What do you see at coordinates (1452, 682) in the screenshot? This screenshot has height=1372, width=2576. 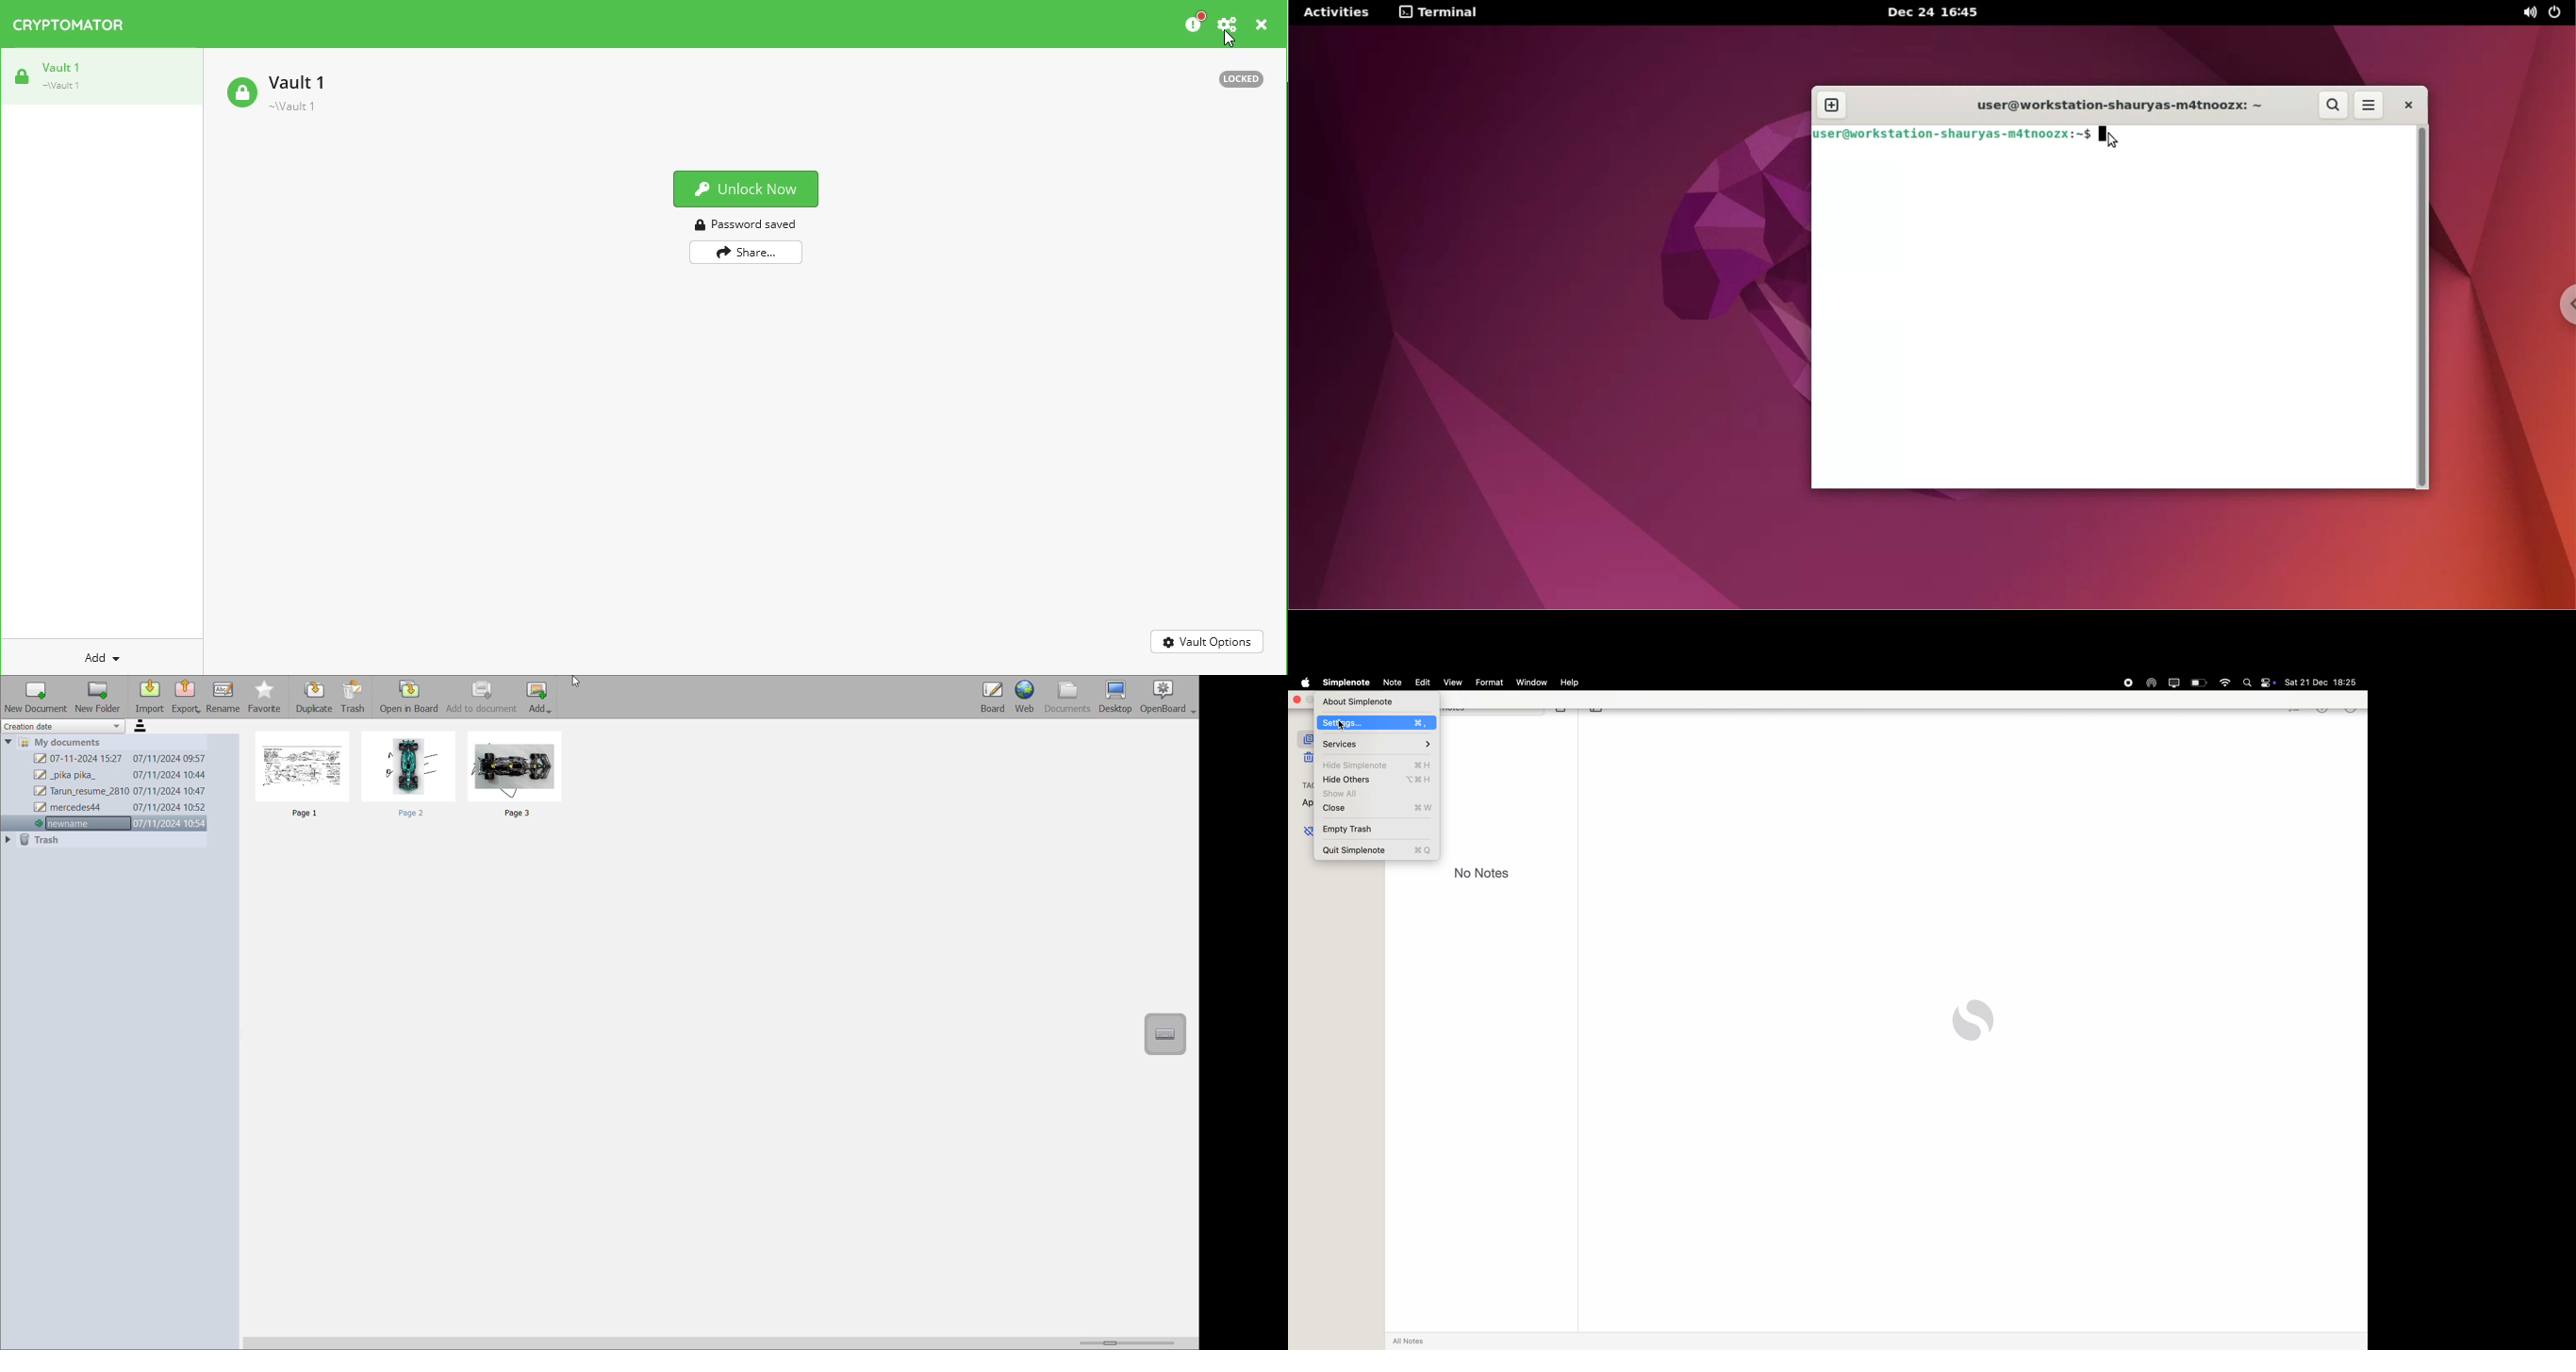 I see `view` at bounding box center [1452, 682].